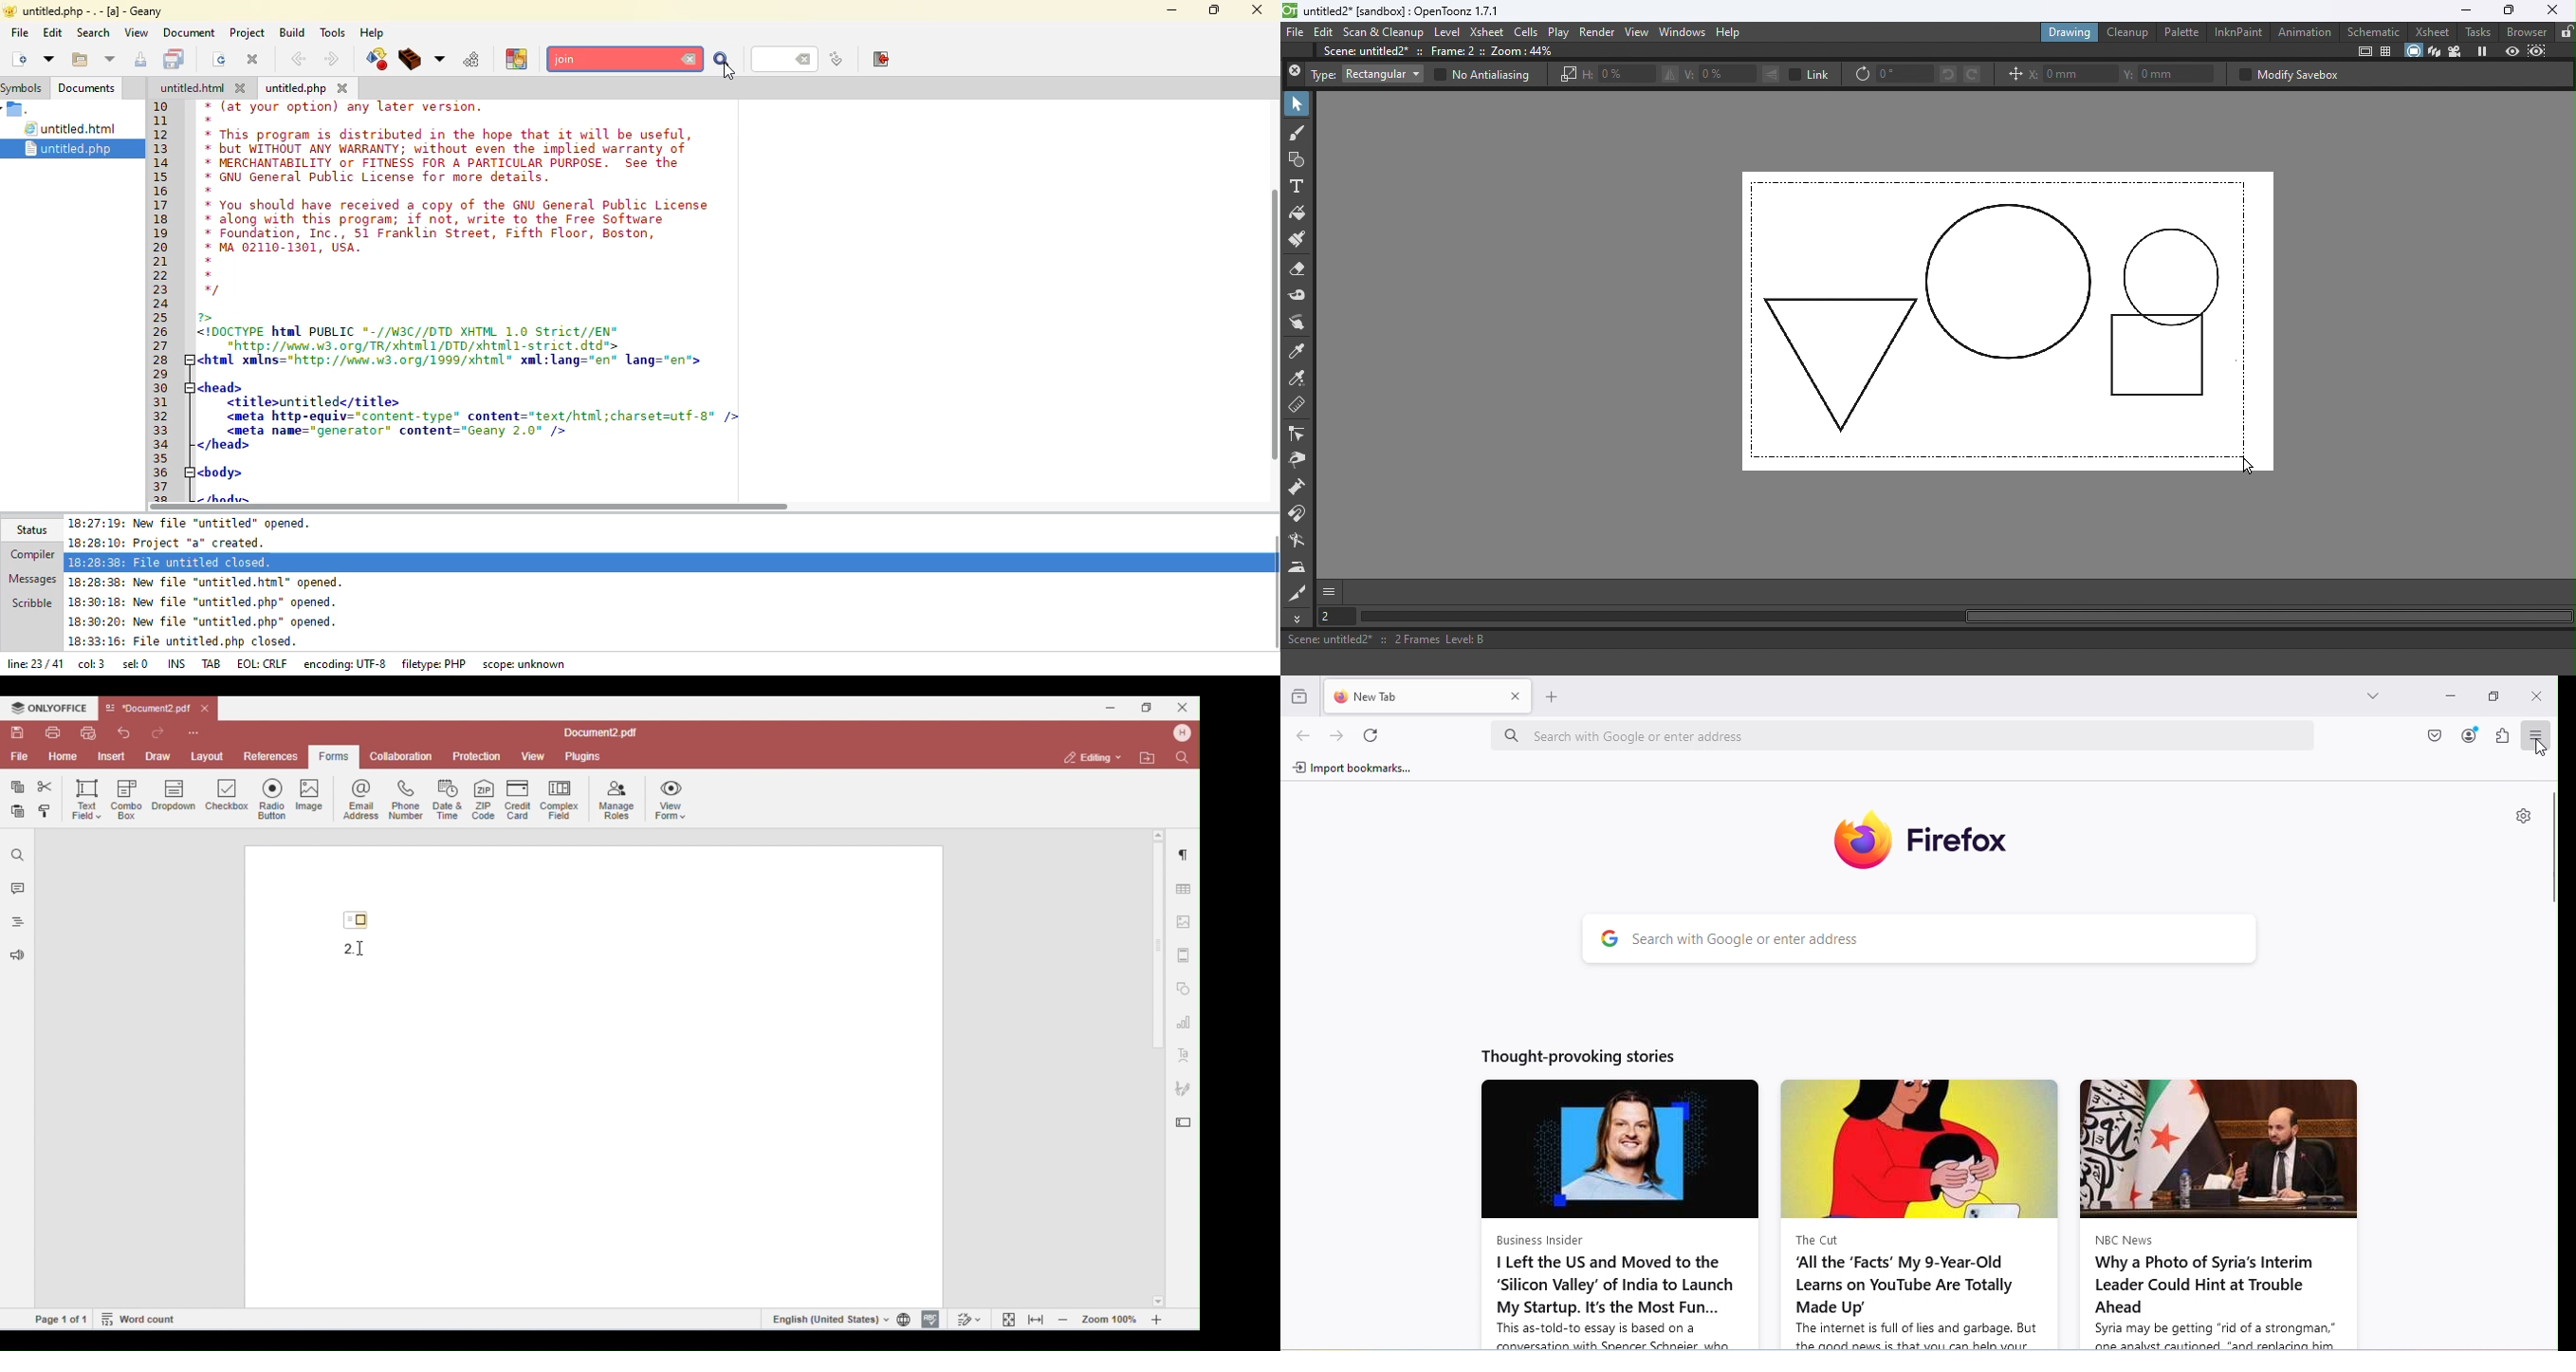 The image size is (2576, 1372). What do you see at coordinates (1297, 593) in the screenshot?
I see `Cutter tool` at bounding box center [1297, 593].